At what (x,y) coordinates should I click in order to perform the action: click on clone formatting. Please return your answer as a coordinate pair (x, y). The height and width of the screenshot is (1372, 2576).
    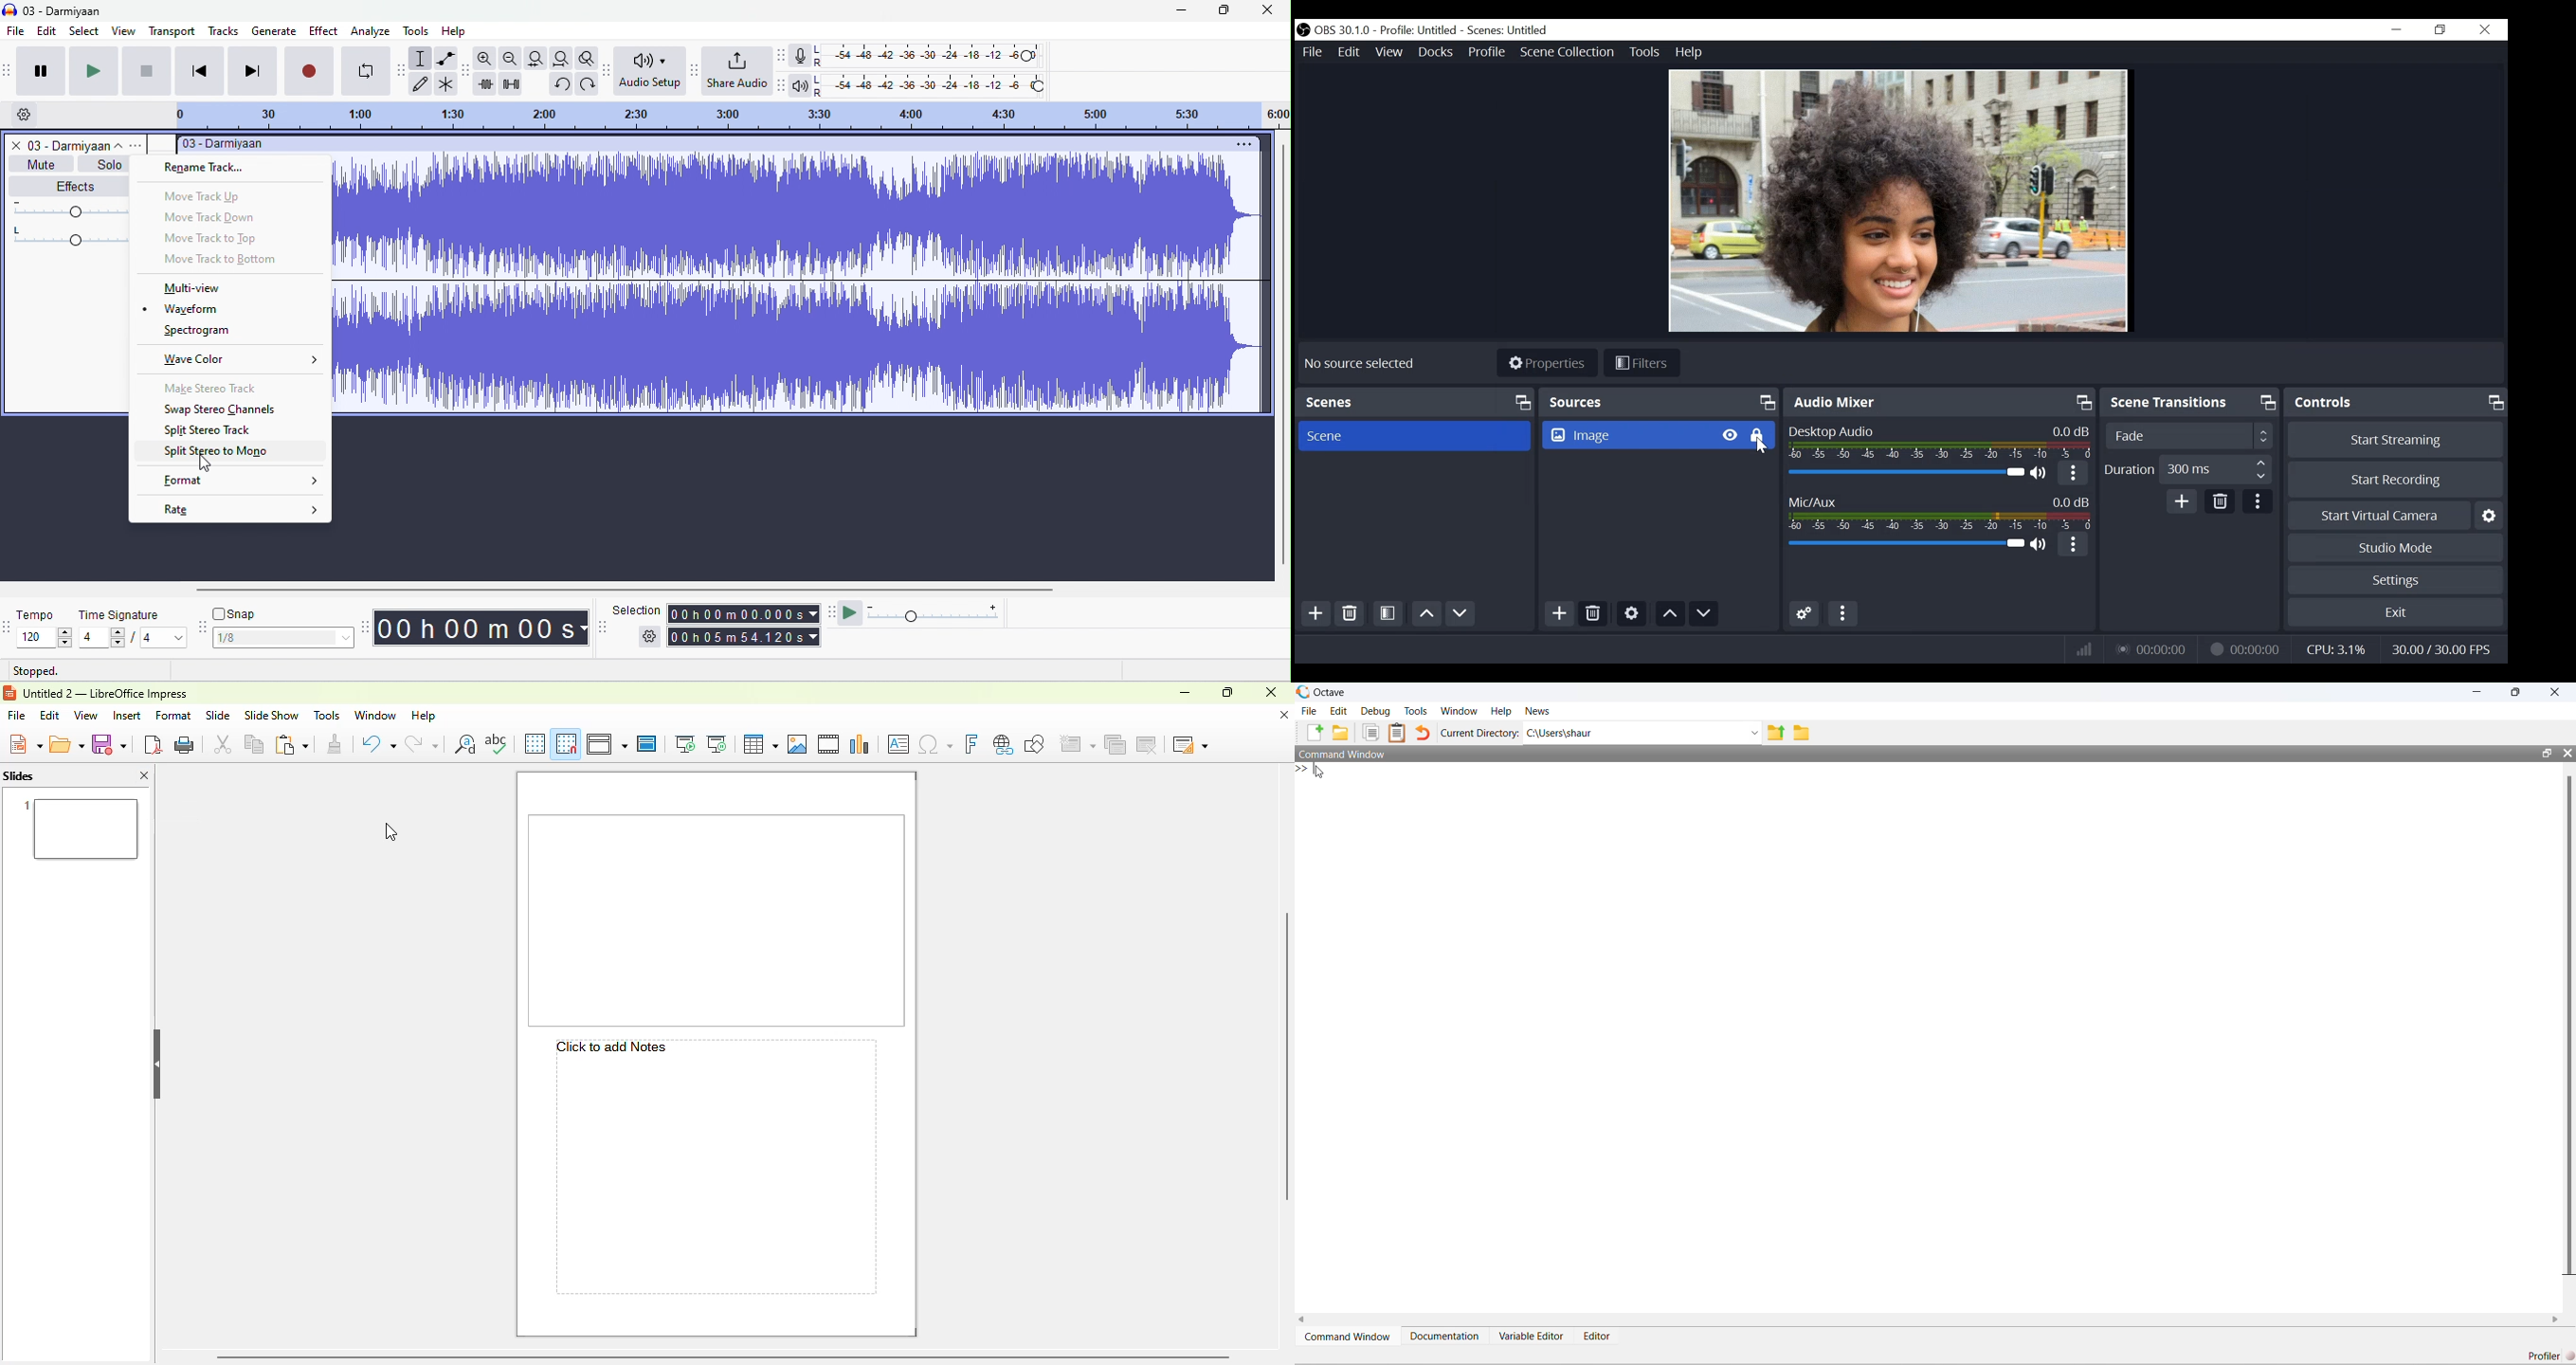
    Looking at the image, I should click on (335, 744).